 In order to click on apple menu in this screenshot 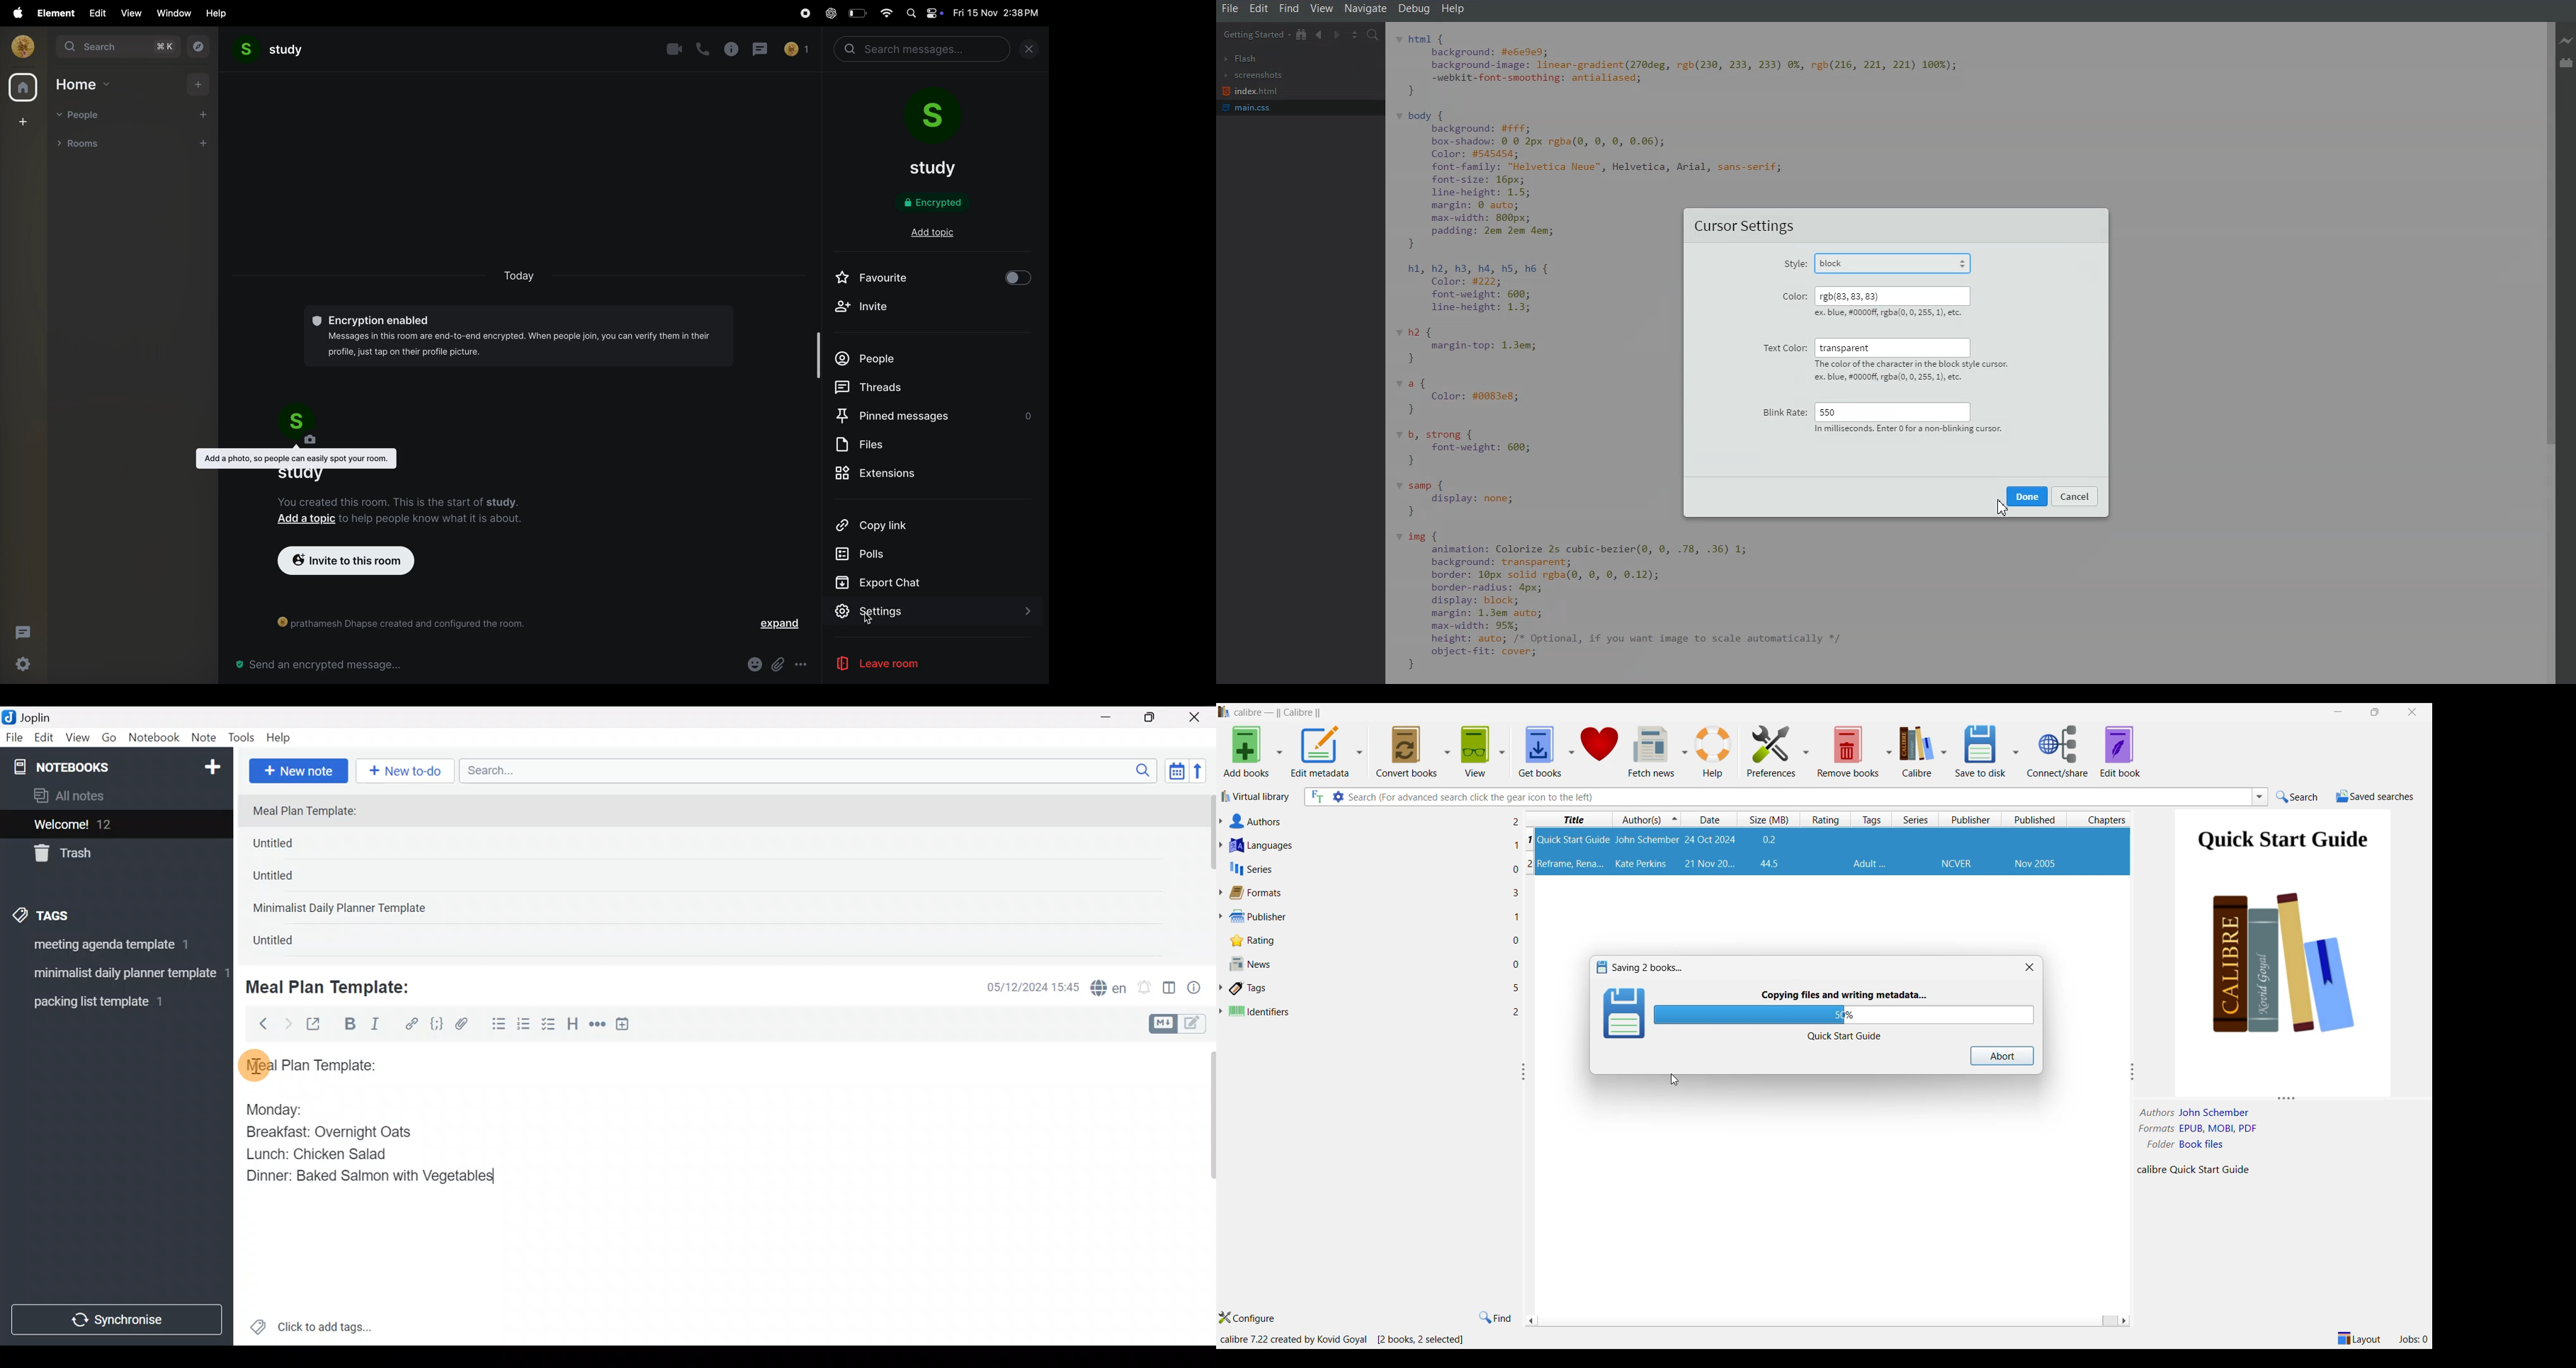, I will do `click(15, 13)`.